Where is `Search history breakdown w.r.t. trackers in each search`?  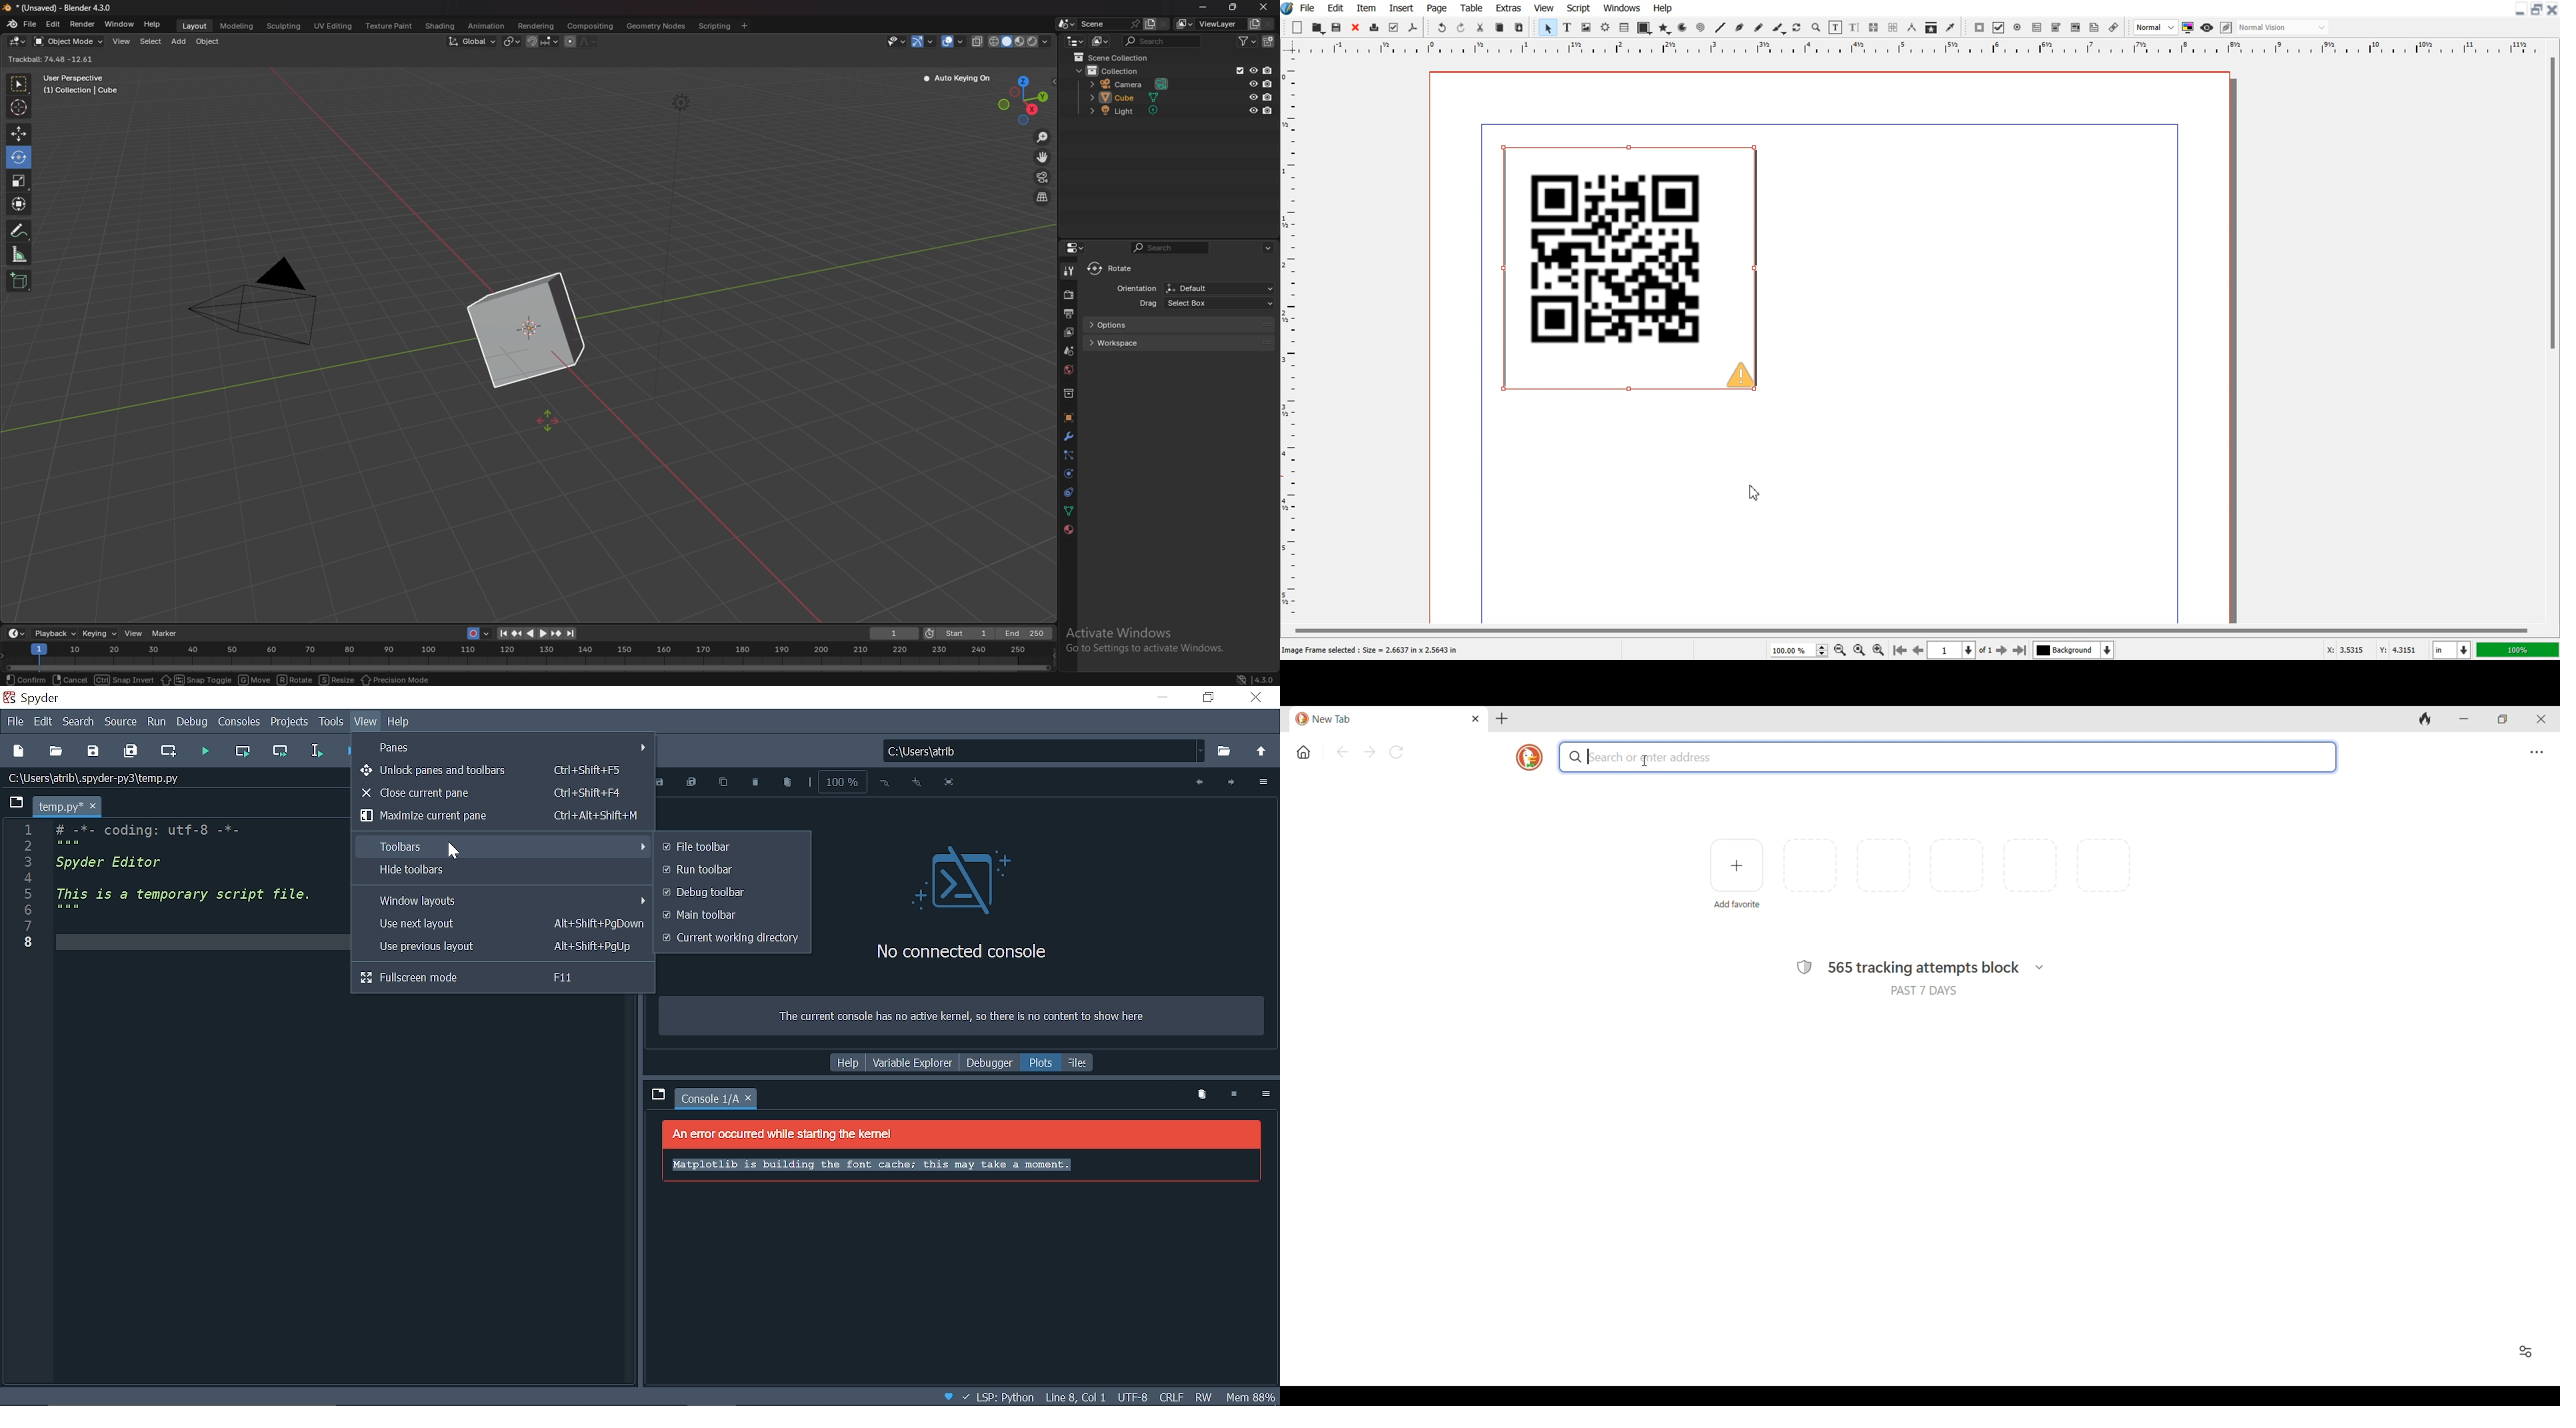
Search history breakdown w.r.t. trackers in each search is located at coordinates (2039, 967).